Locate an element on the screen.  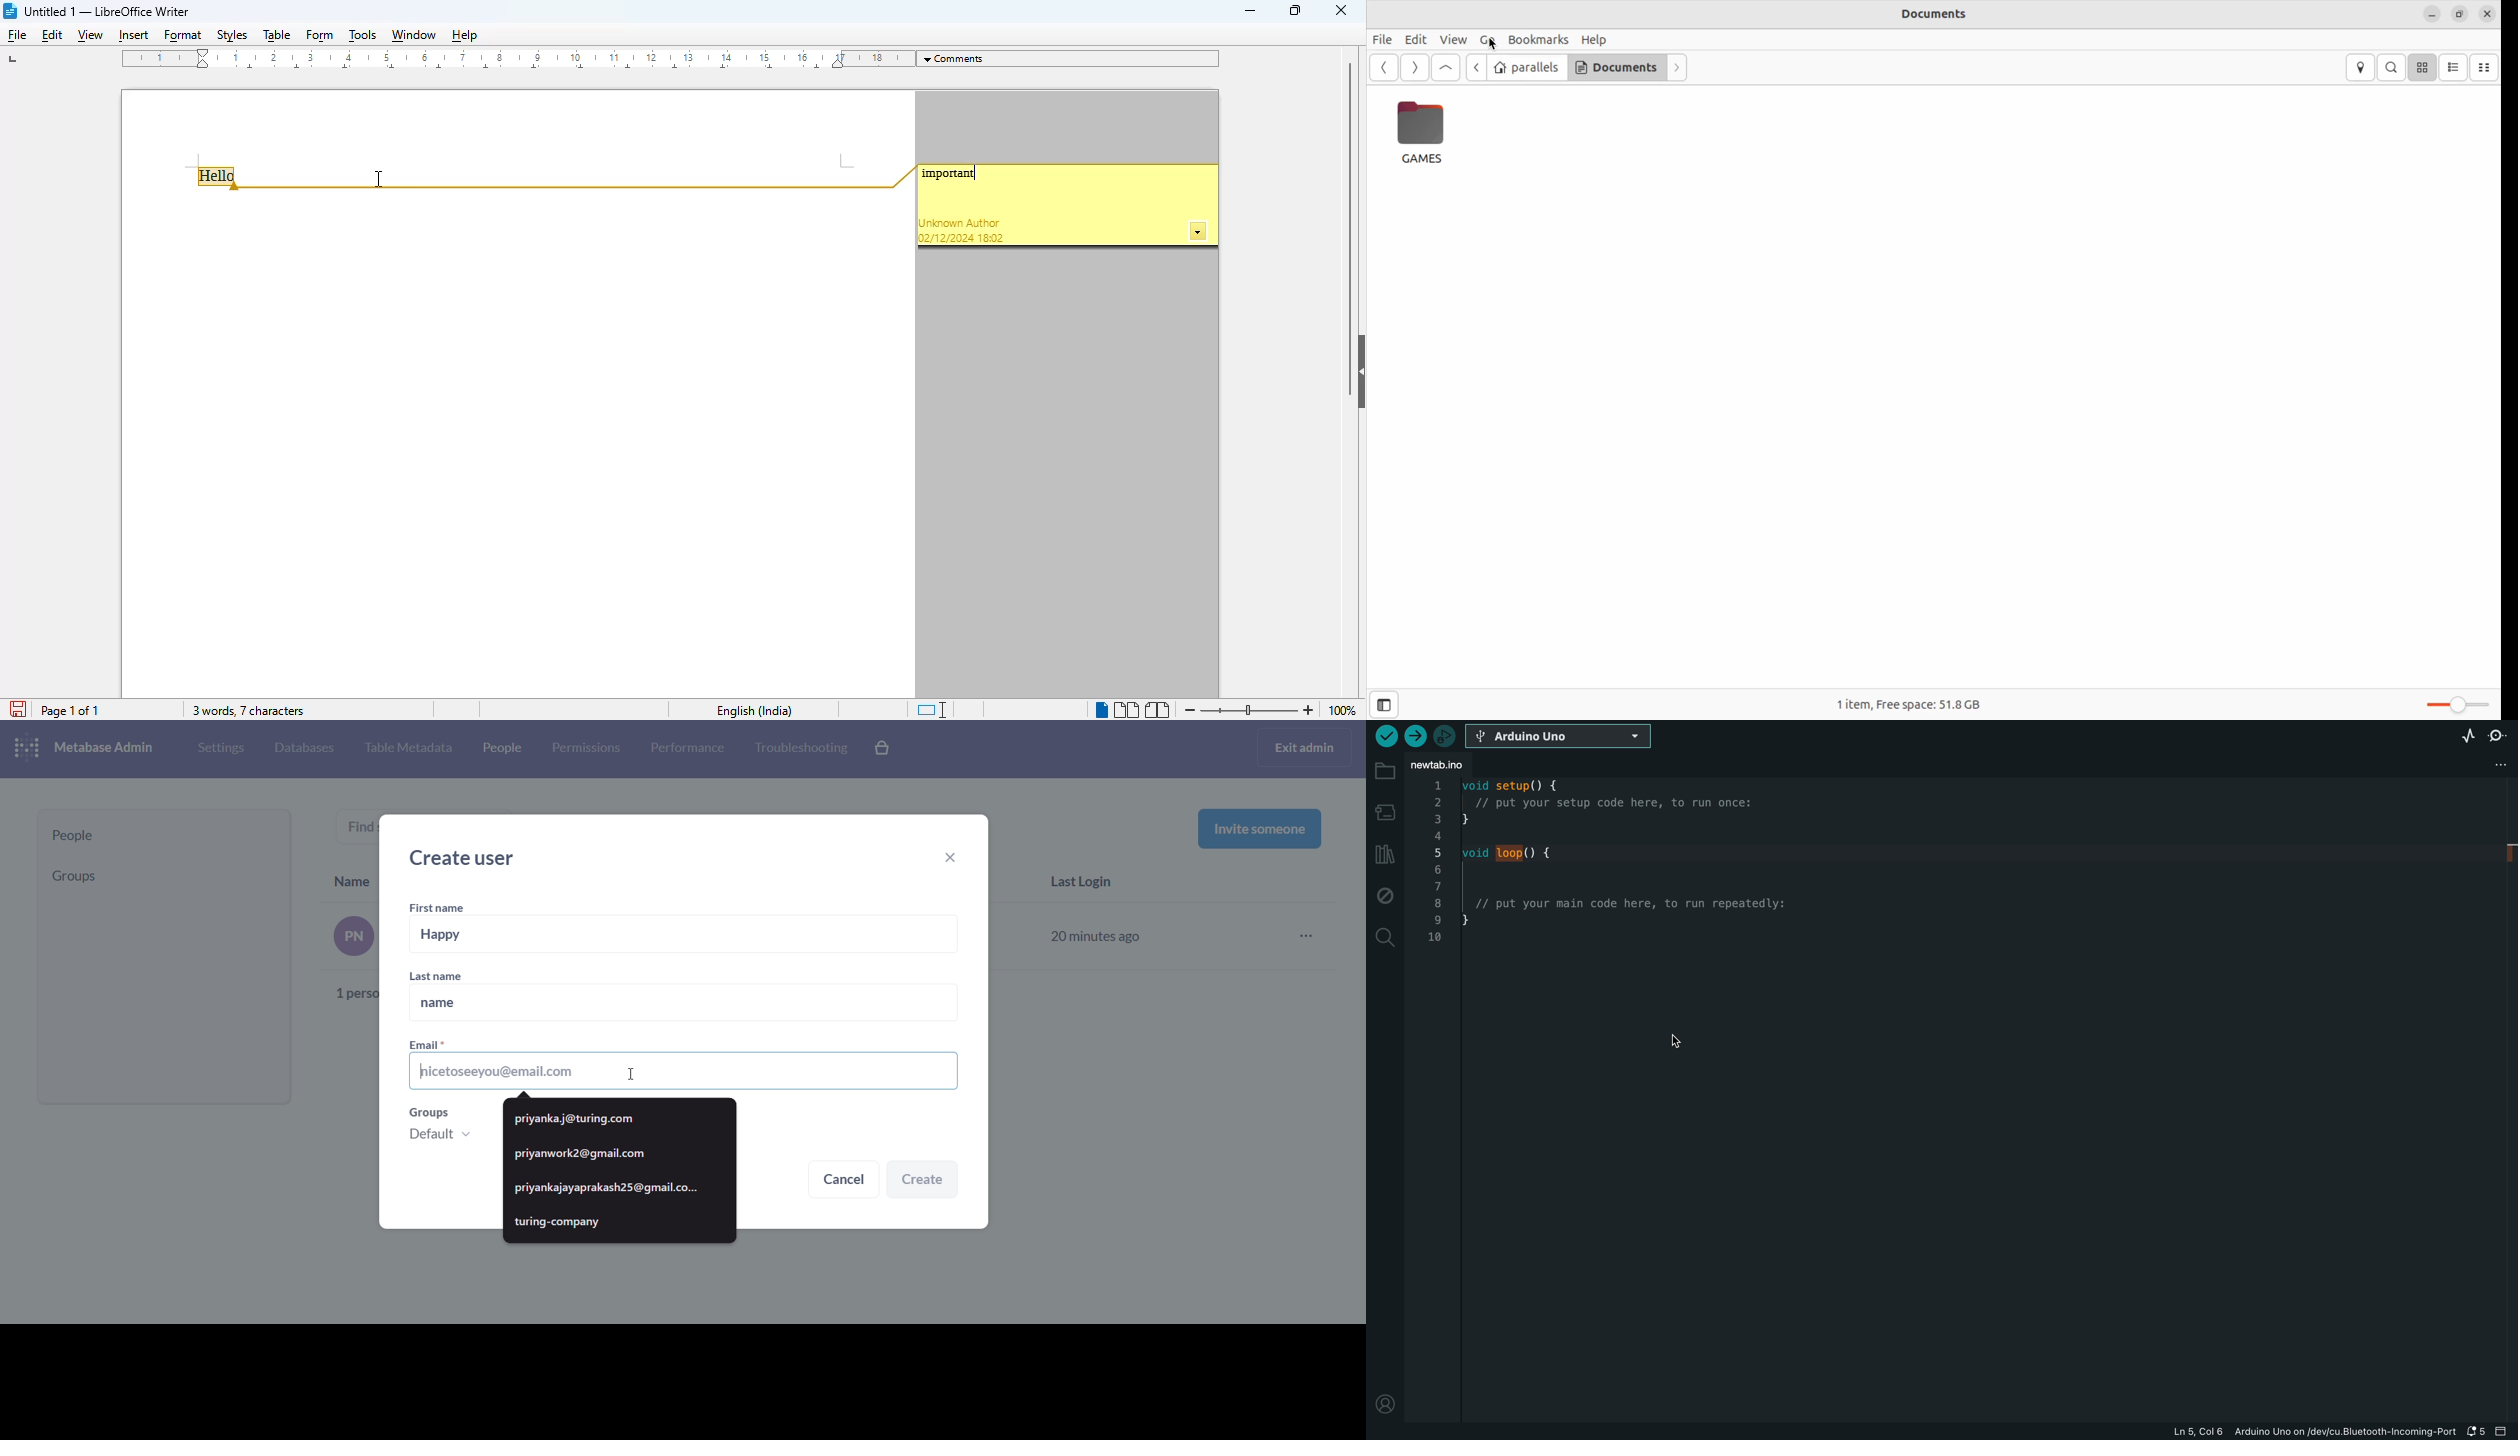
view is located at coordinates (90, 37).